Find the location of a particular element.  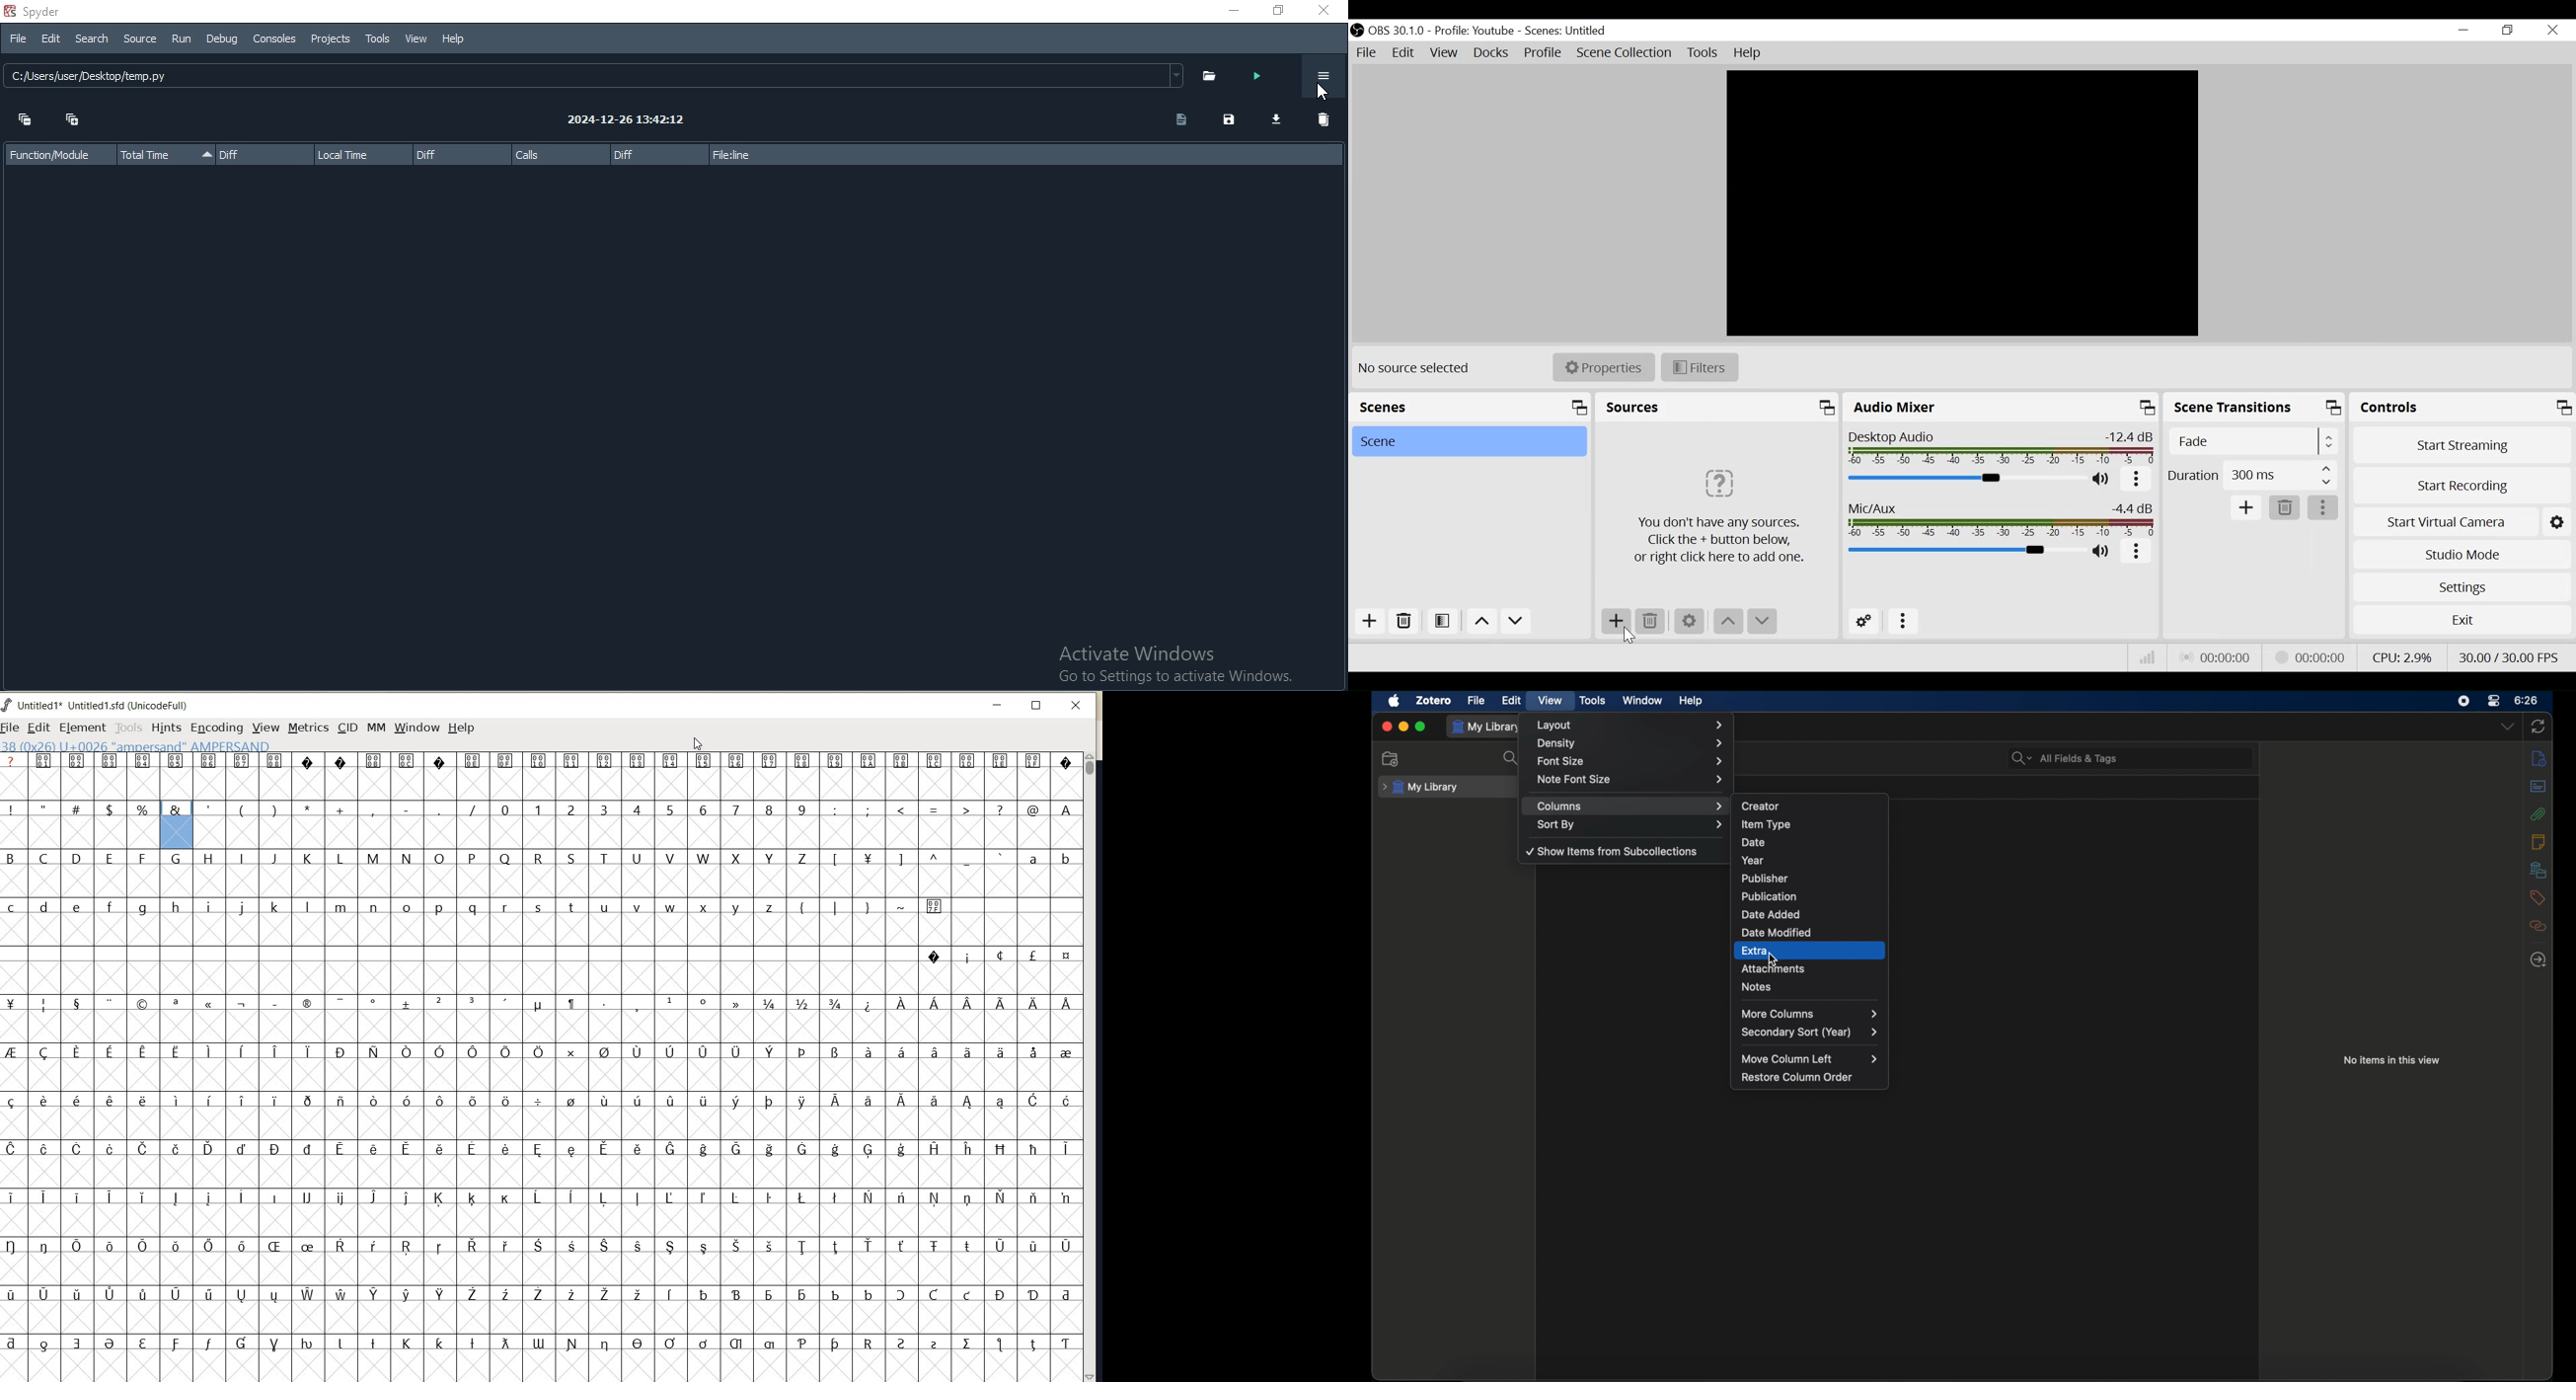

notes is located at coordinates (2539, 842).